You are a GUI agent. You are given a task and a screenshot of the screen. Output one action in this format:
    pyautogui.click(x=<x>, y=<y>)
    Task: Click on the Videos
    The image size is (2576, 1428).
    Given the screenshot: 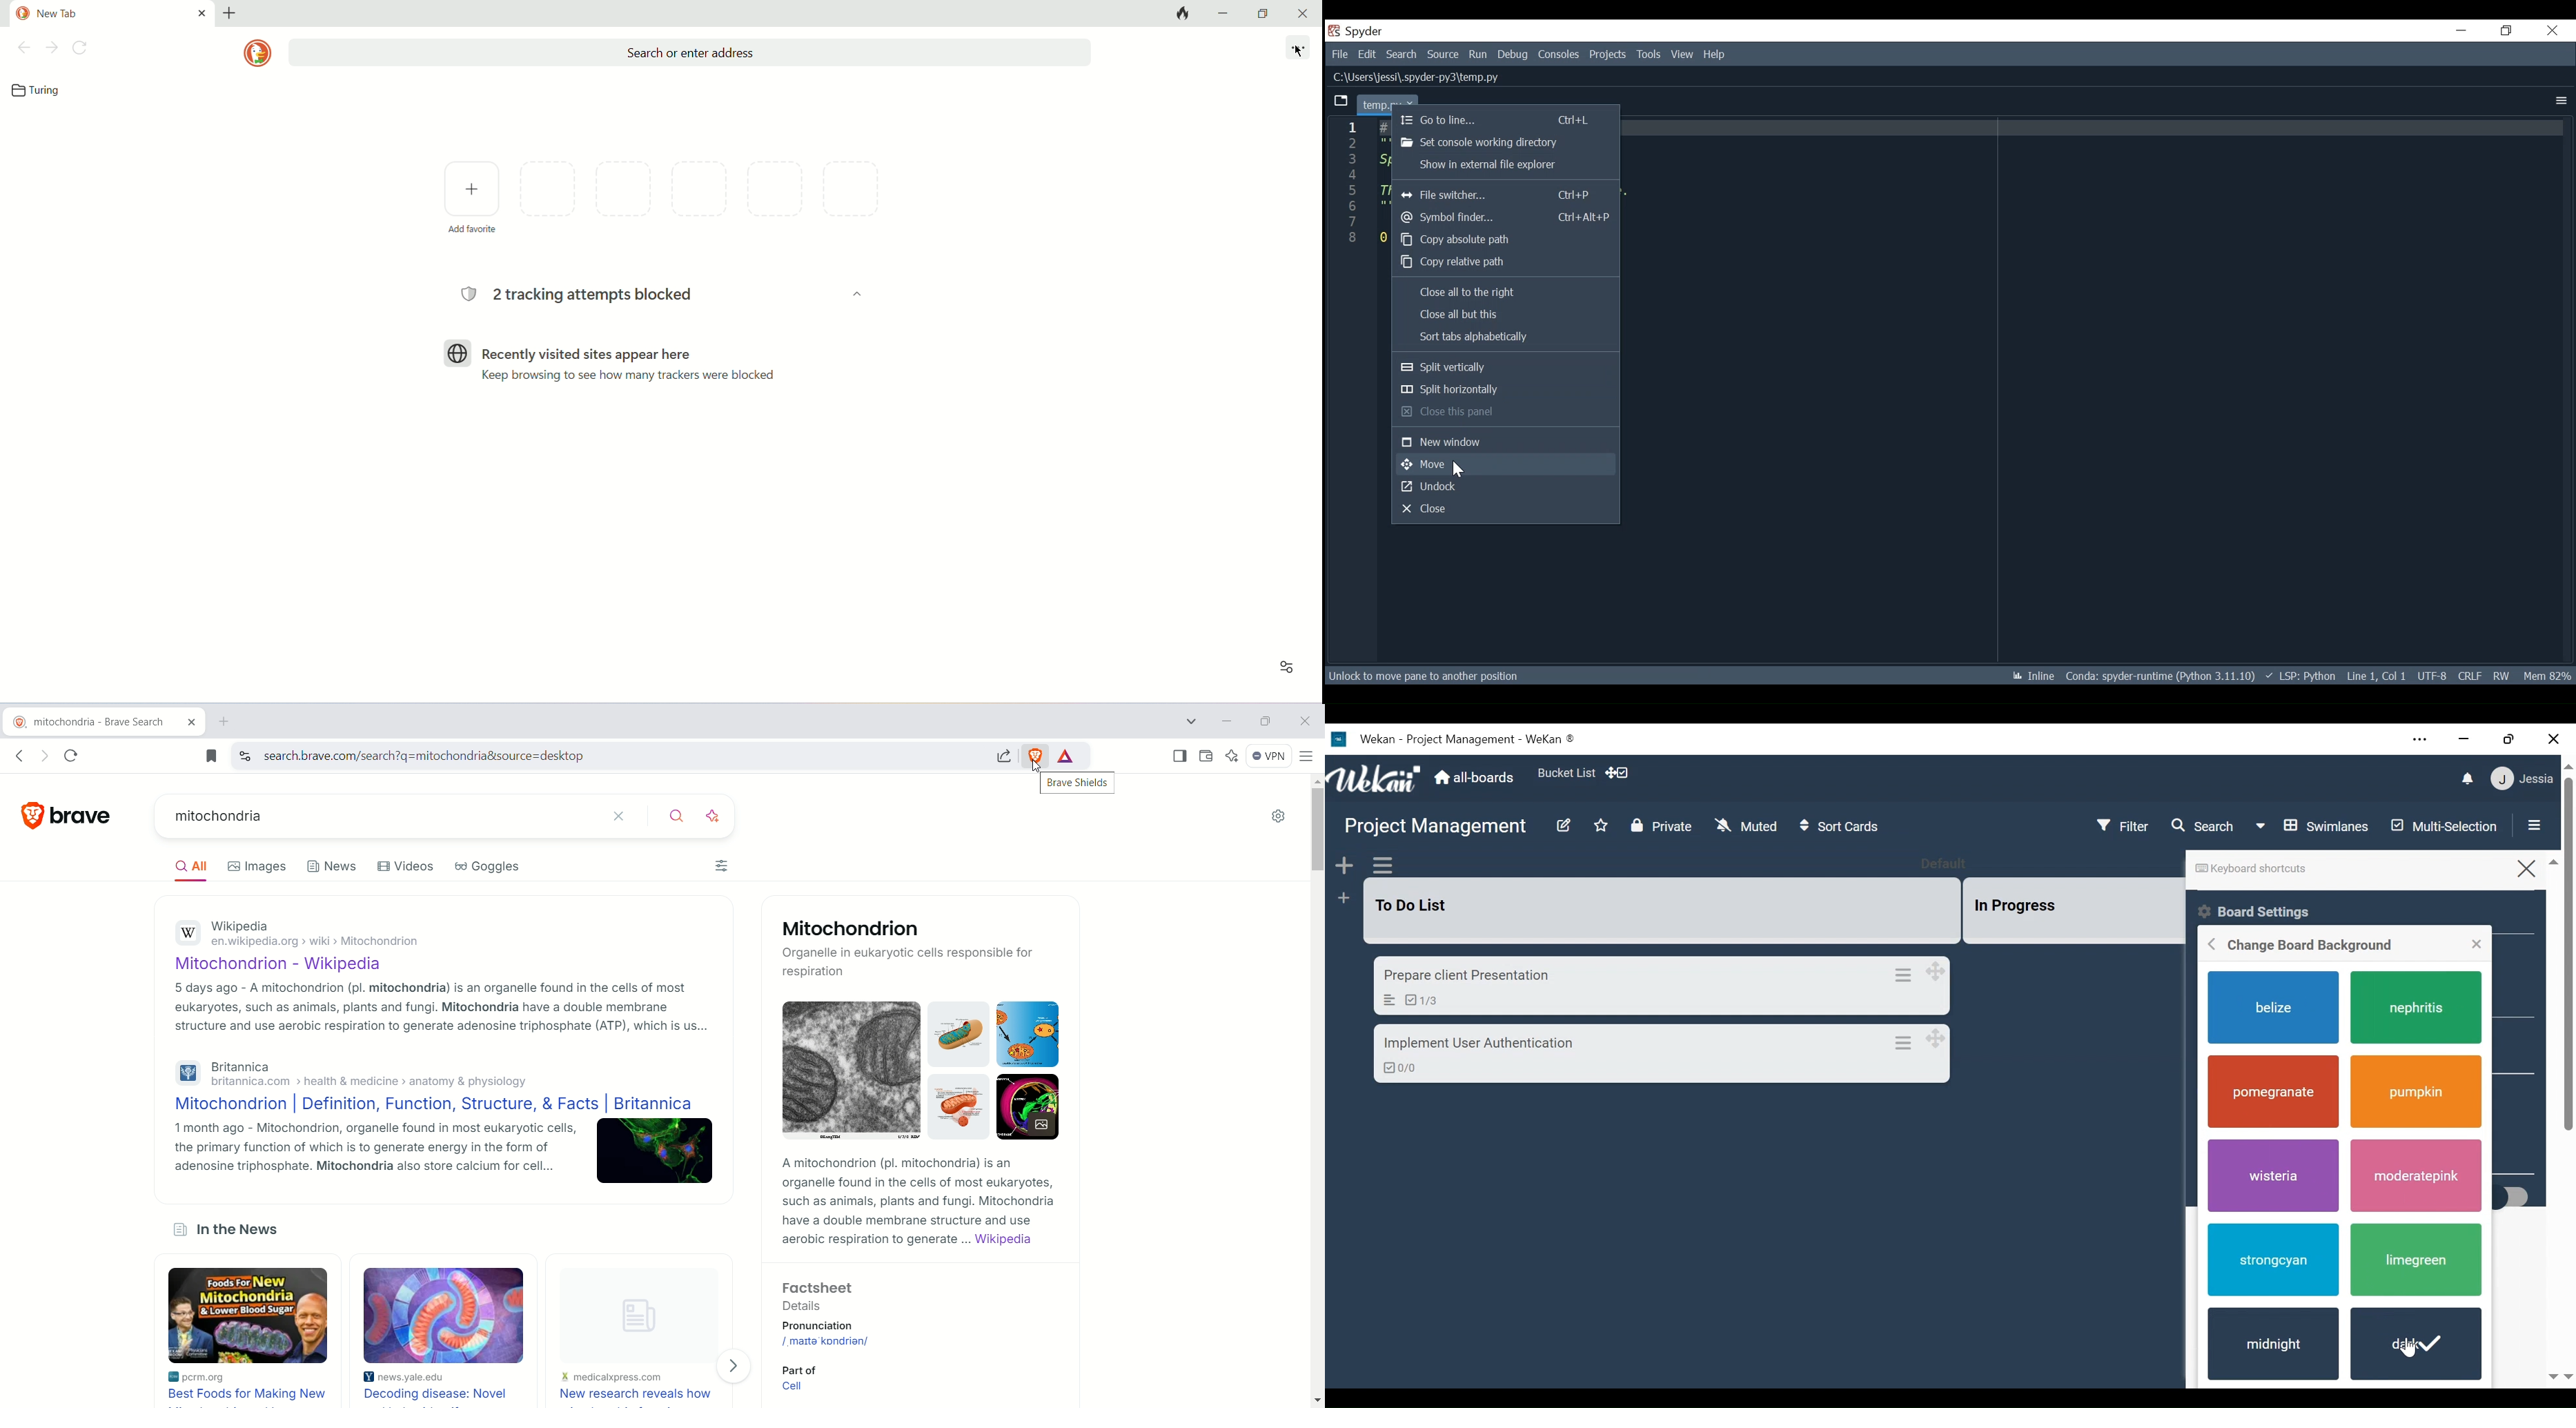 What is the action you would take?
    pyautogui.click(x=406, y=866)
    